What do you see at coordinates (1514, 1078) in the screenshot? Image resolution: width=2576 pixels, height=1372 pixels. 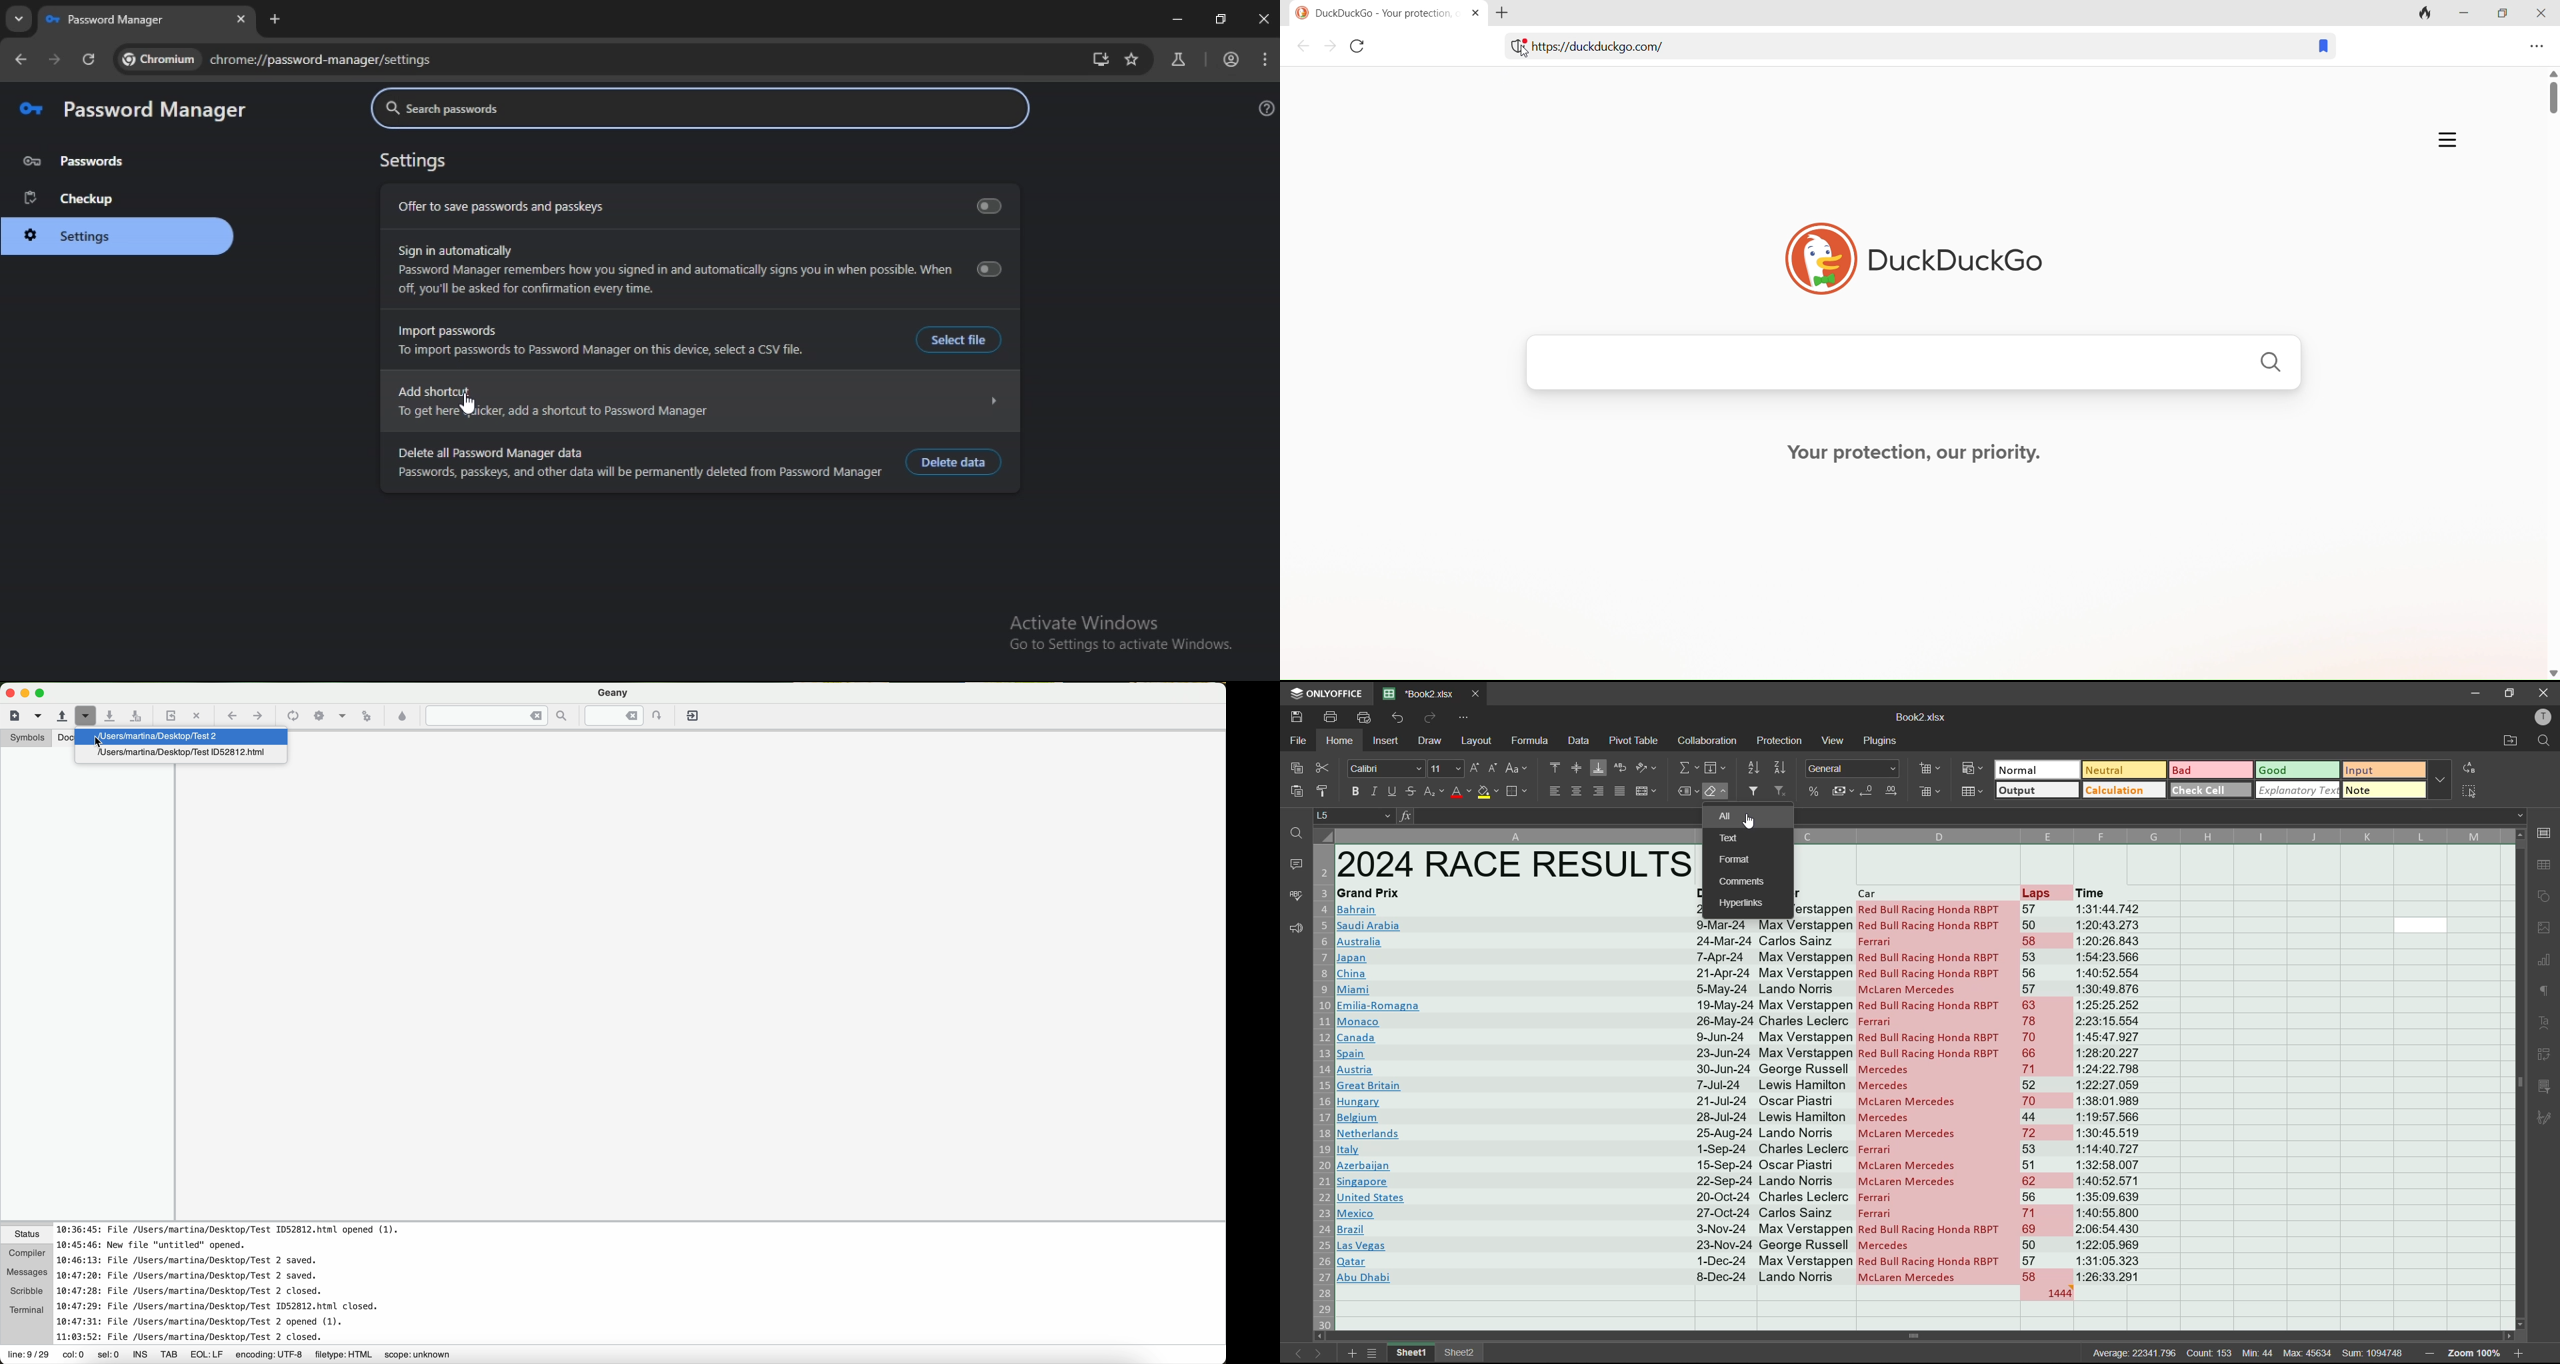 I see `data in the sheet` at bounding box center [1514, 1078].